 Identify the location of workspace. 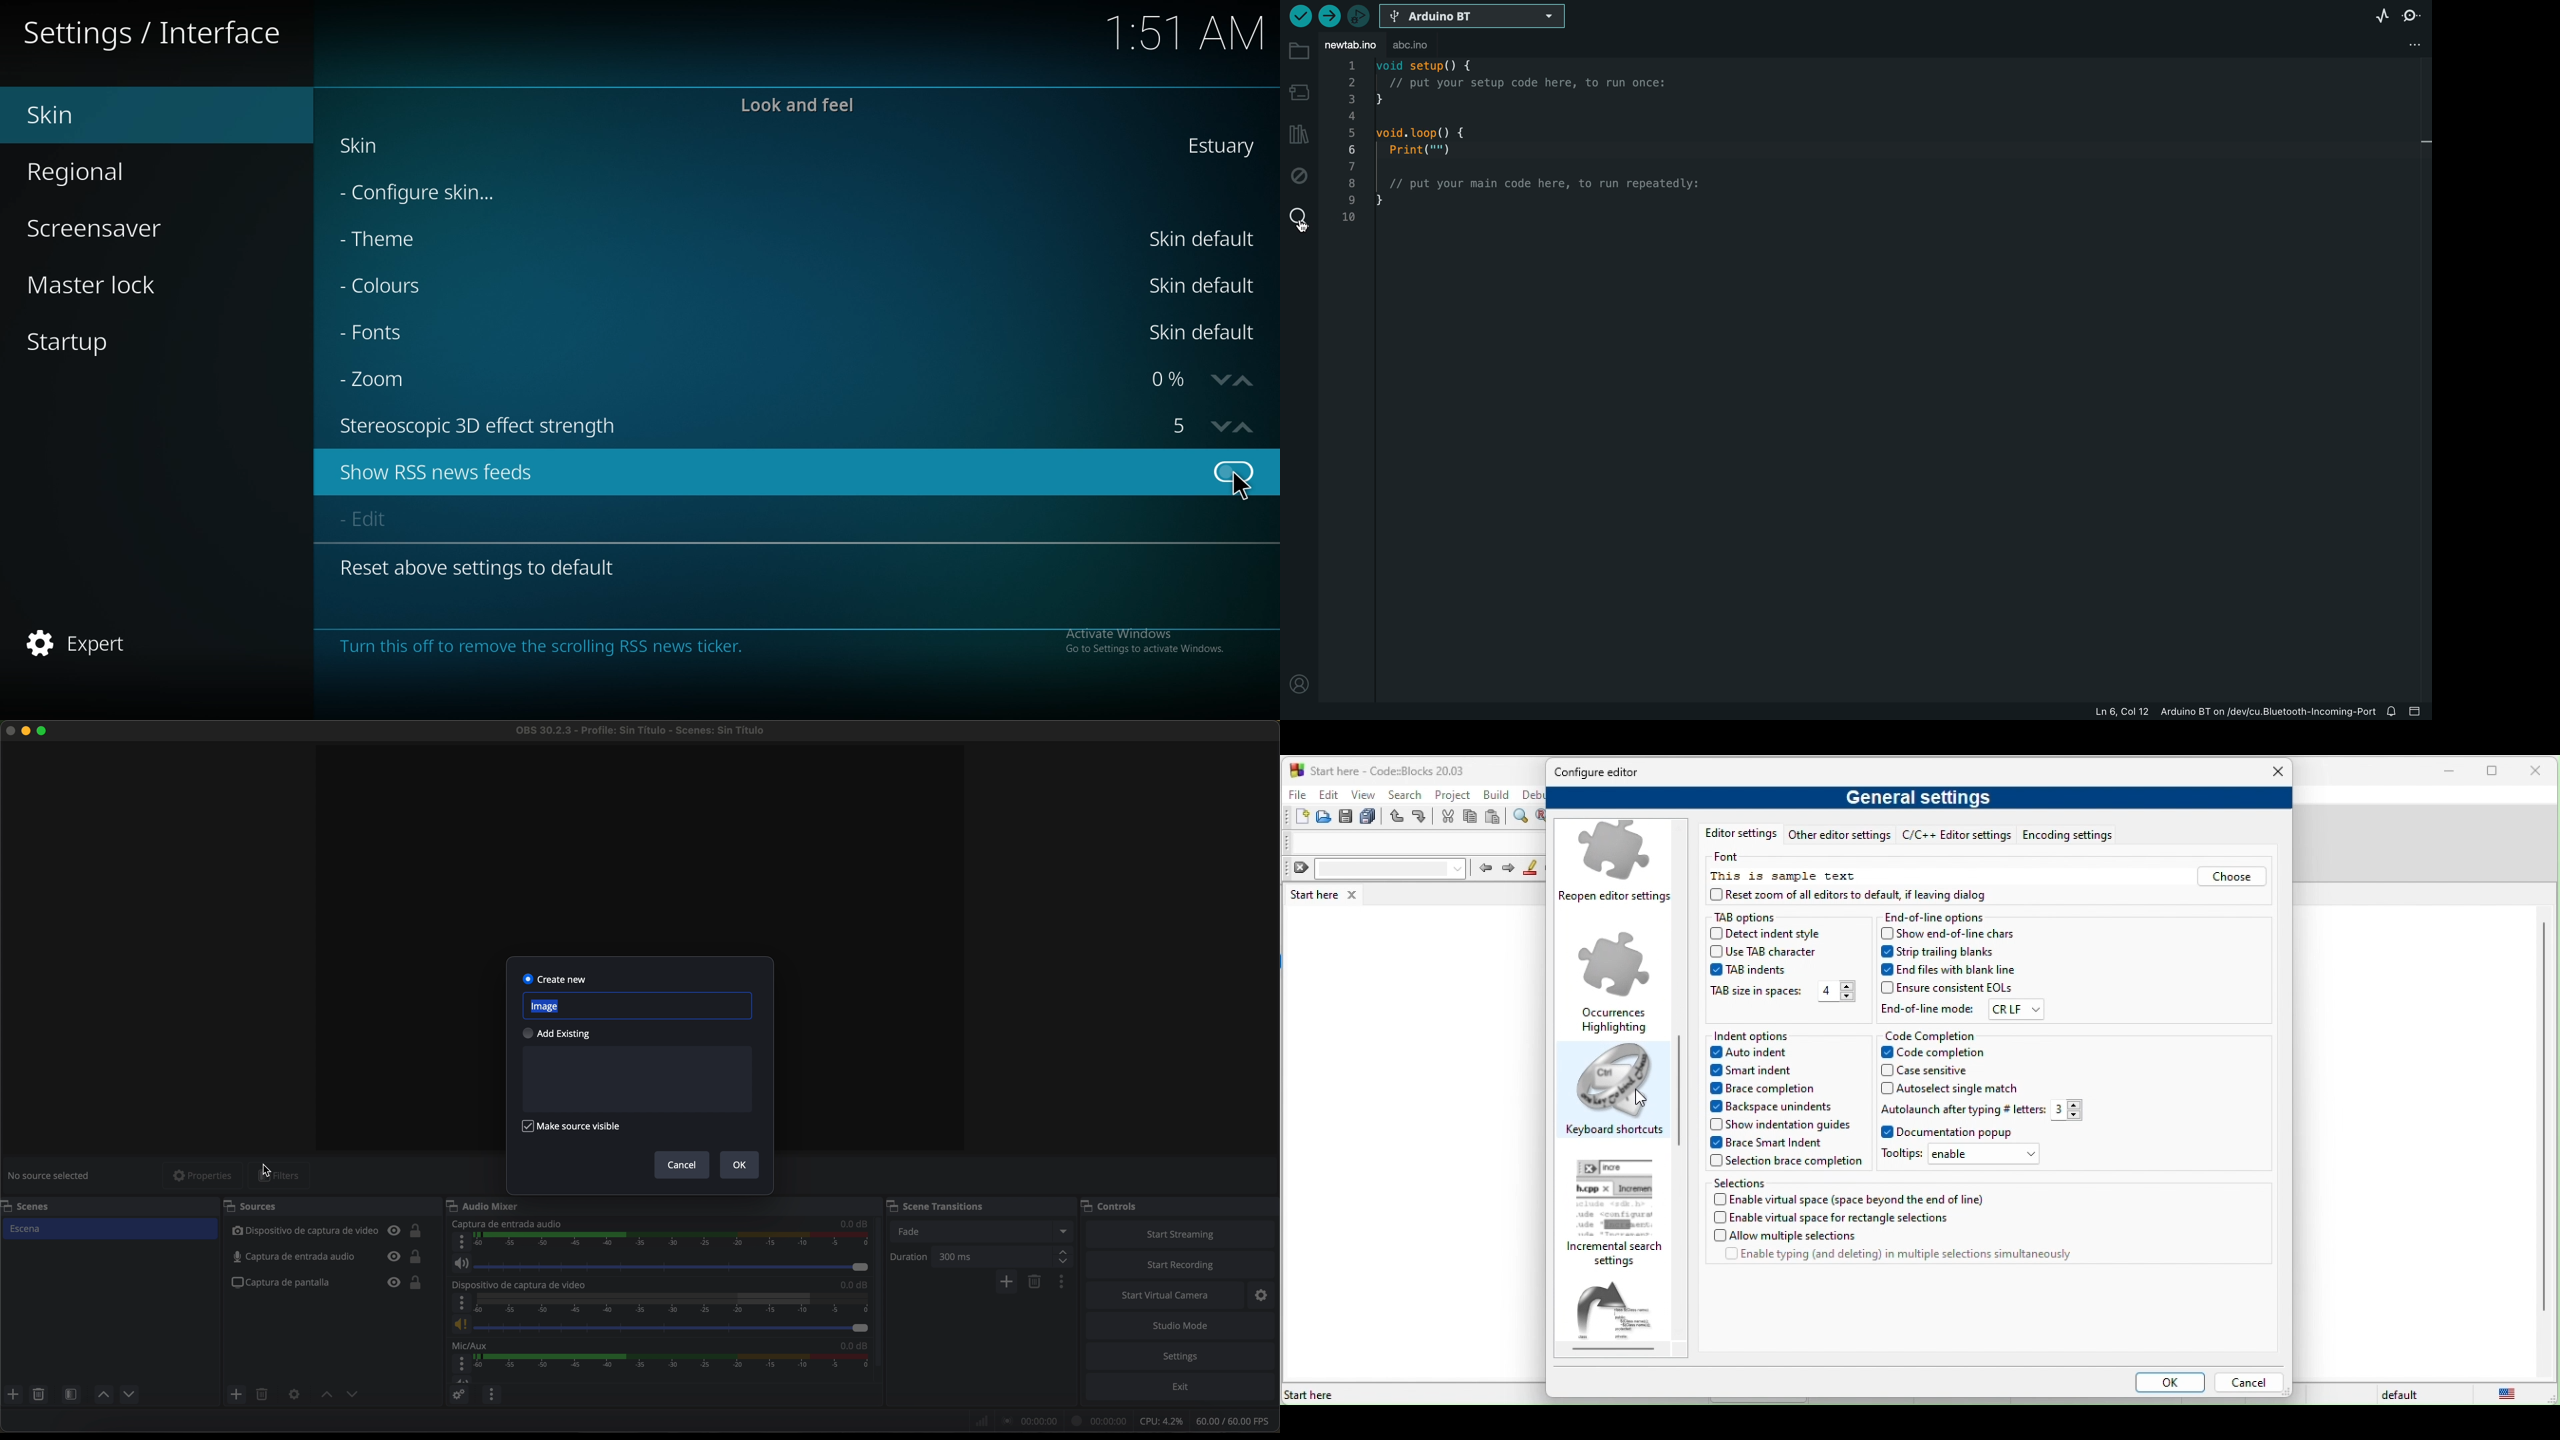
(639, 847).